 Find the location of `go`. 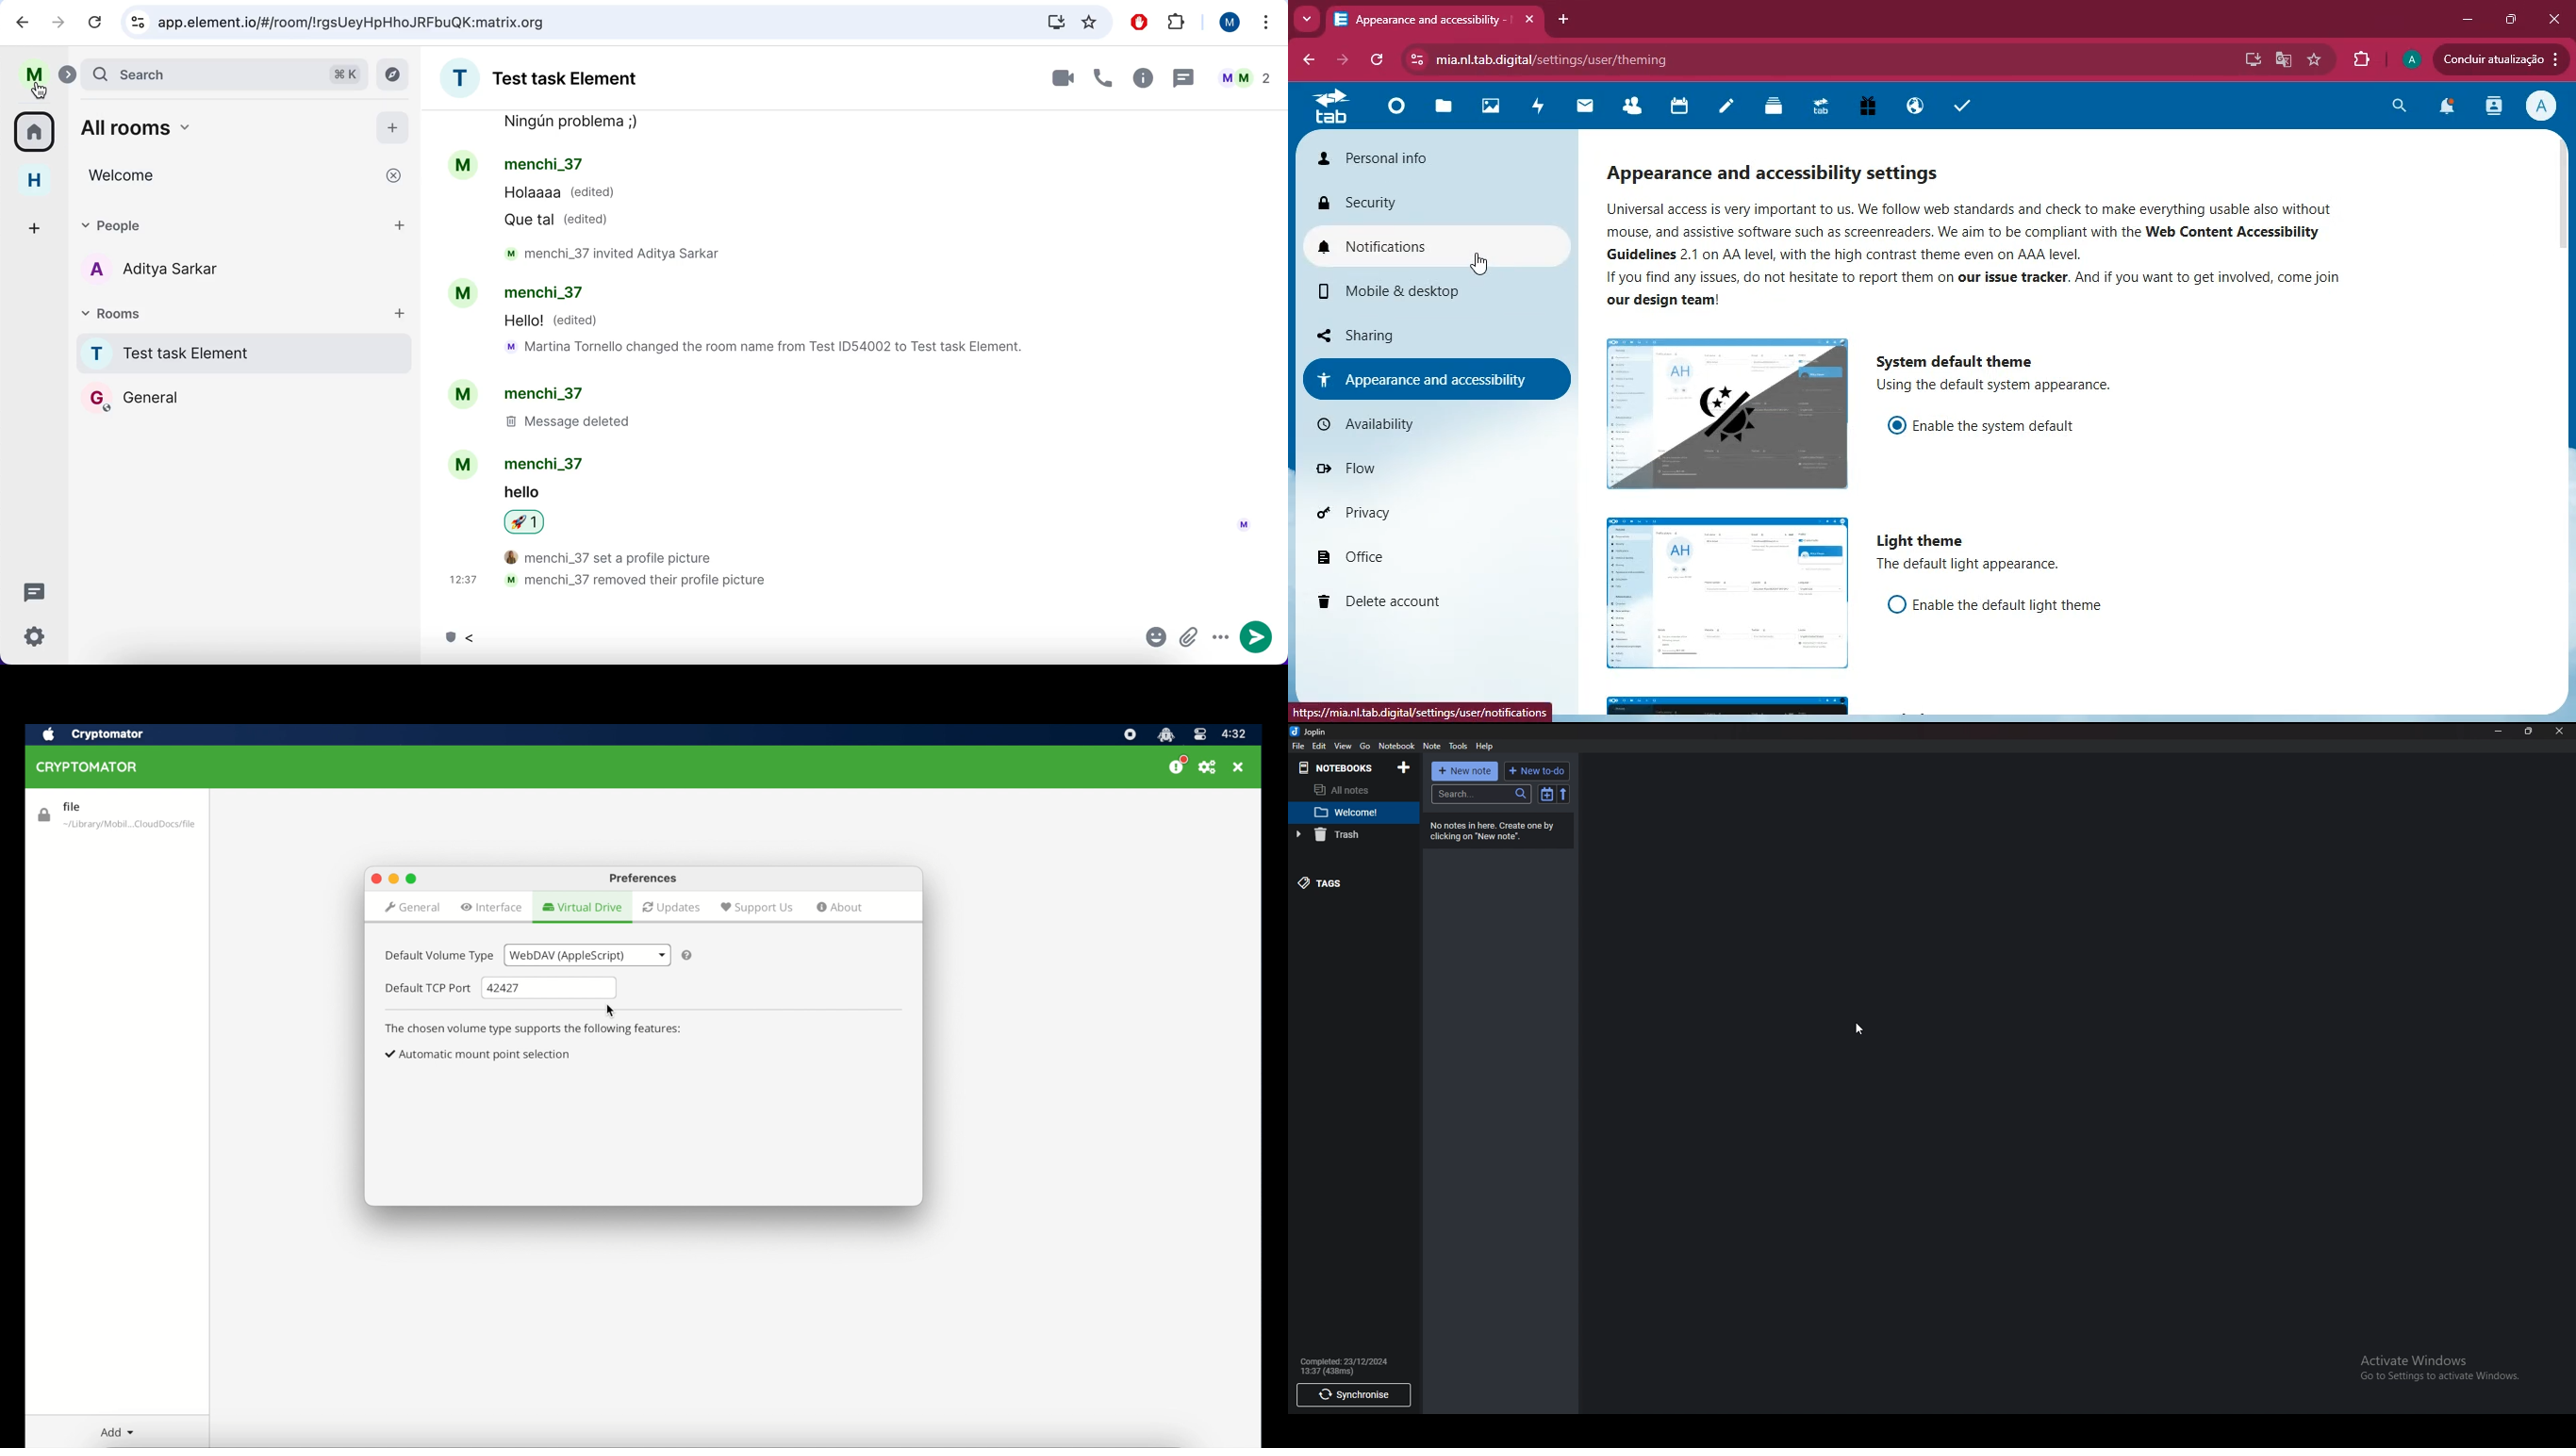

go is located at coordinates (1365, 747).